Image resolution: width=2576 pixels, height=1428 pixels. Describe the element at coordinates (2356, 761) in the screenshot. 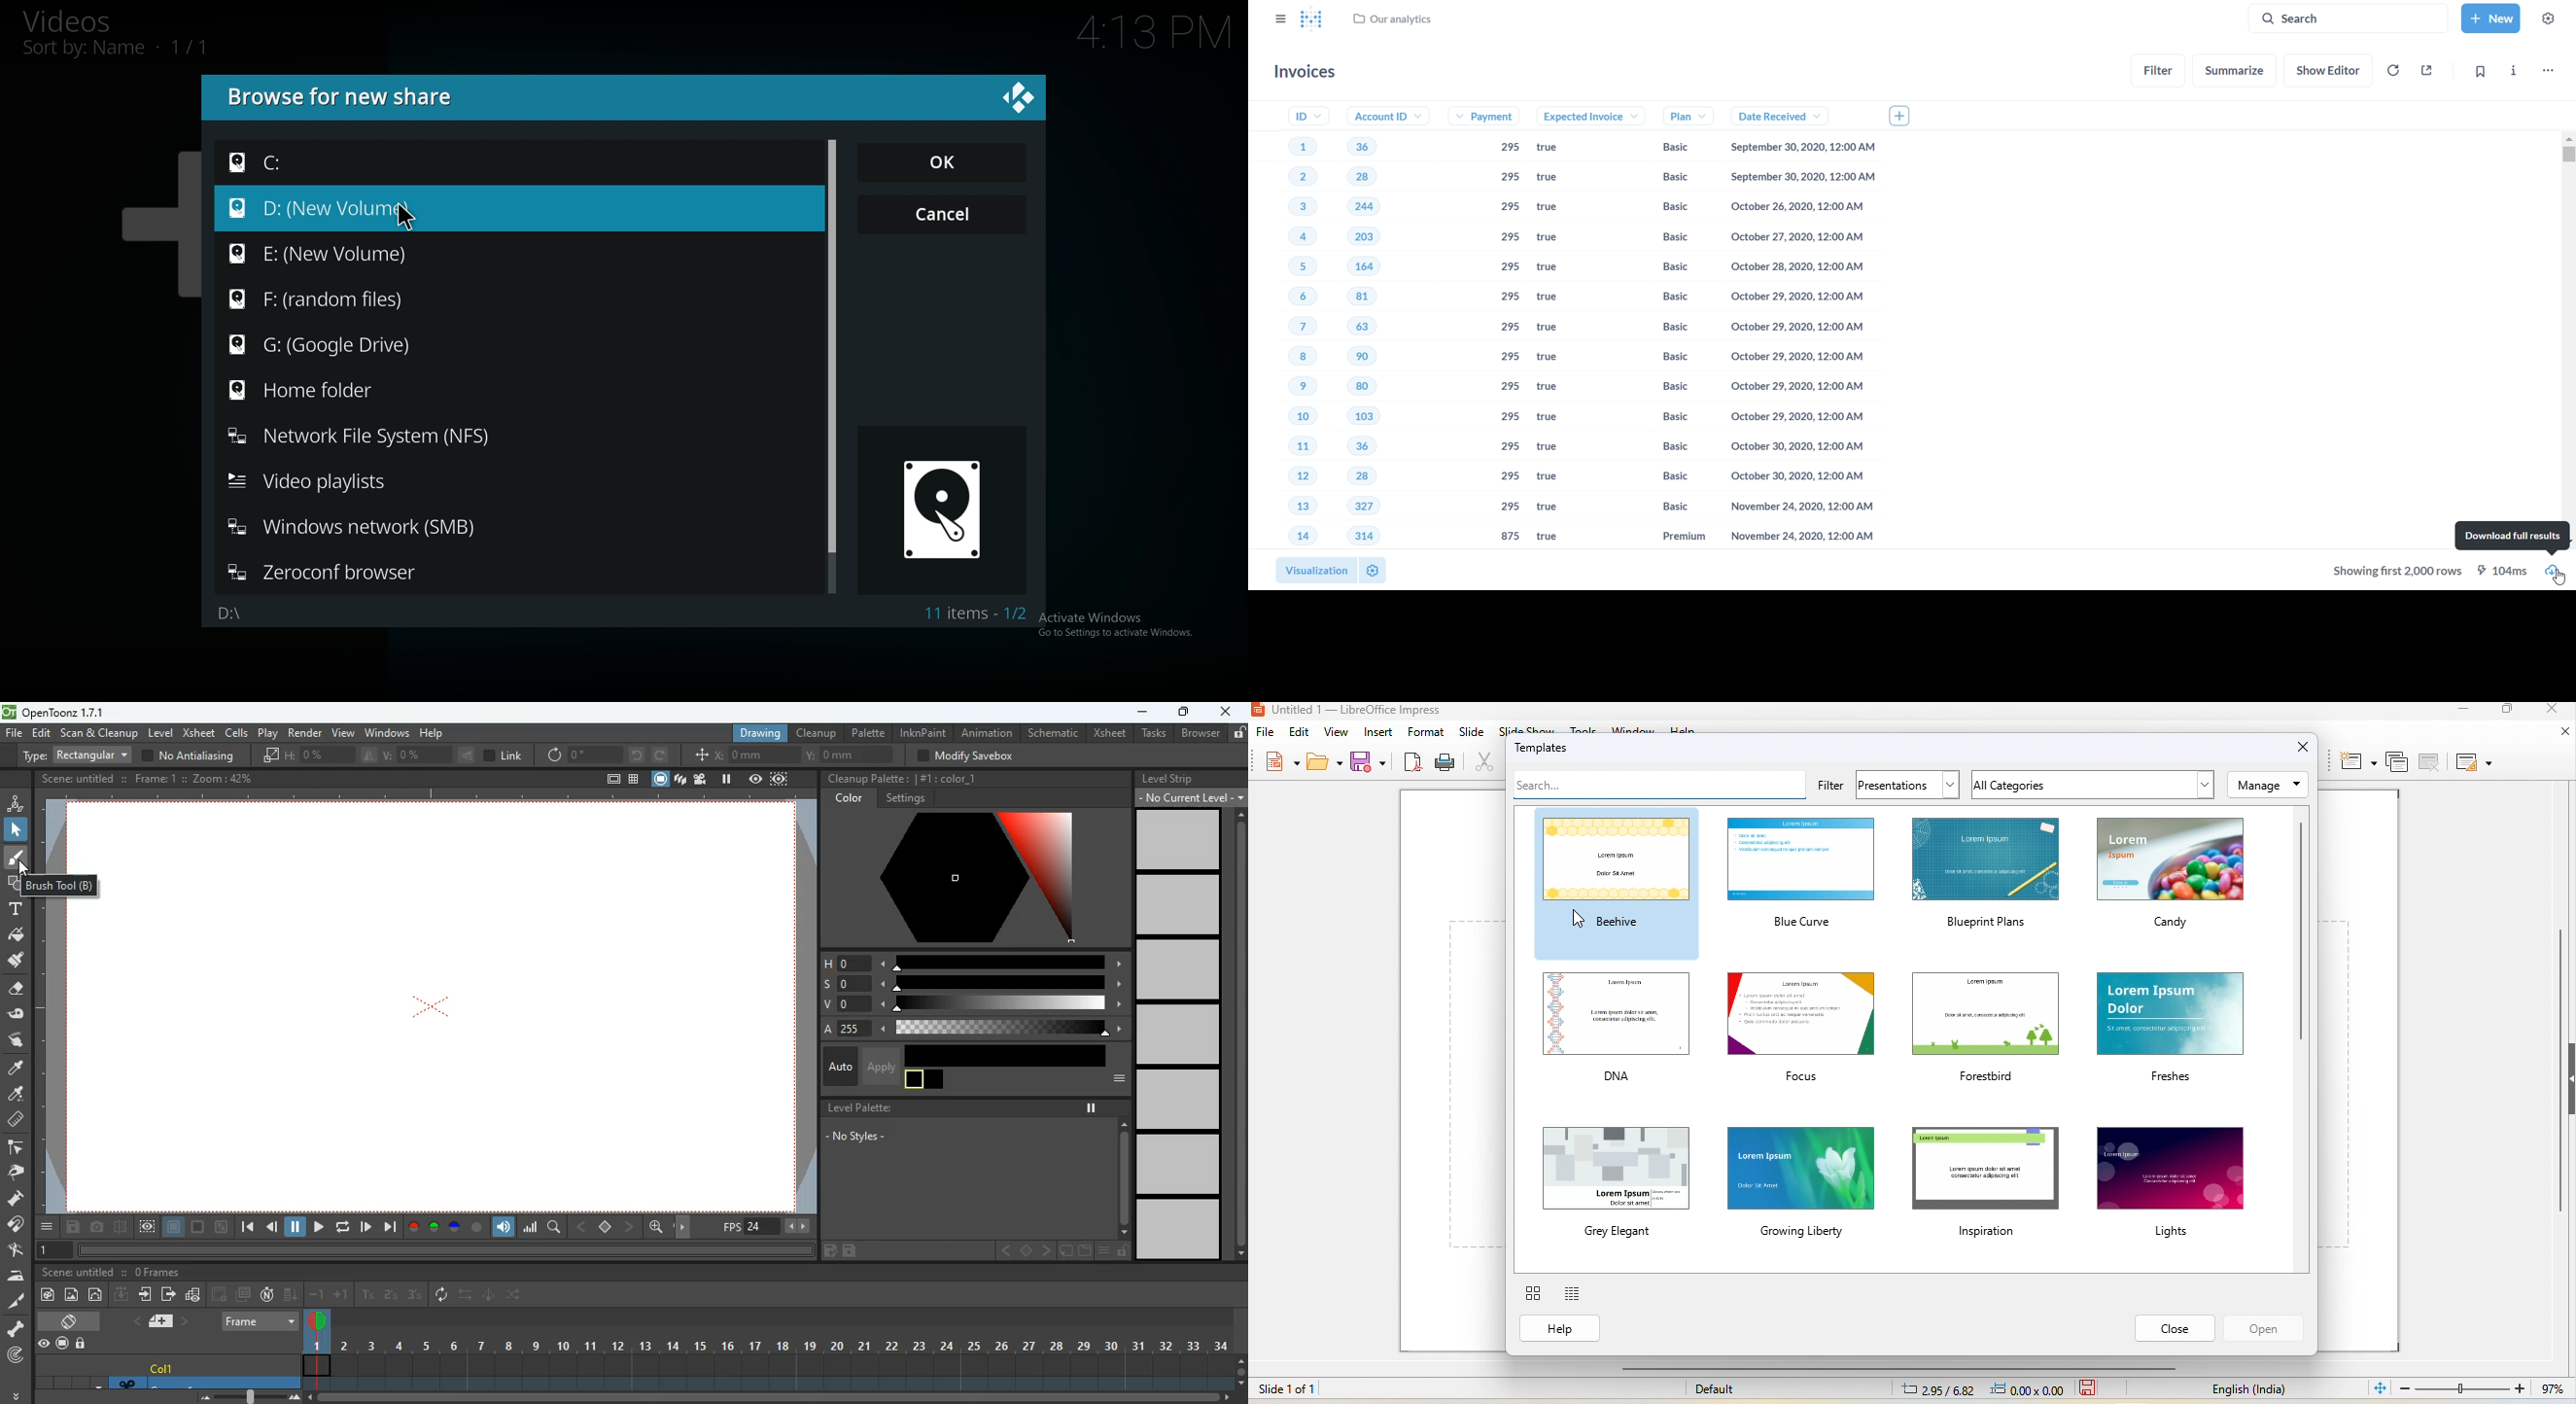

I see `new slide` at that location.